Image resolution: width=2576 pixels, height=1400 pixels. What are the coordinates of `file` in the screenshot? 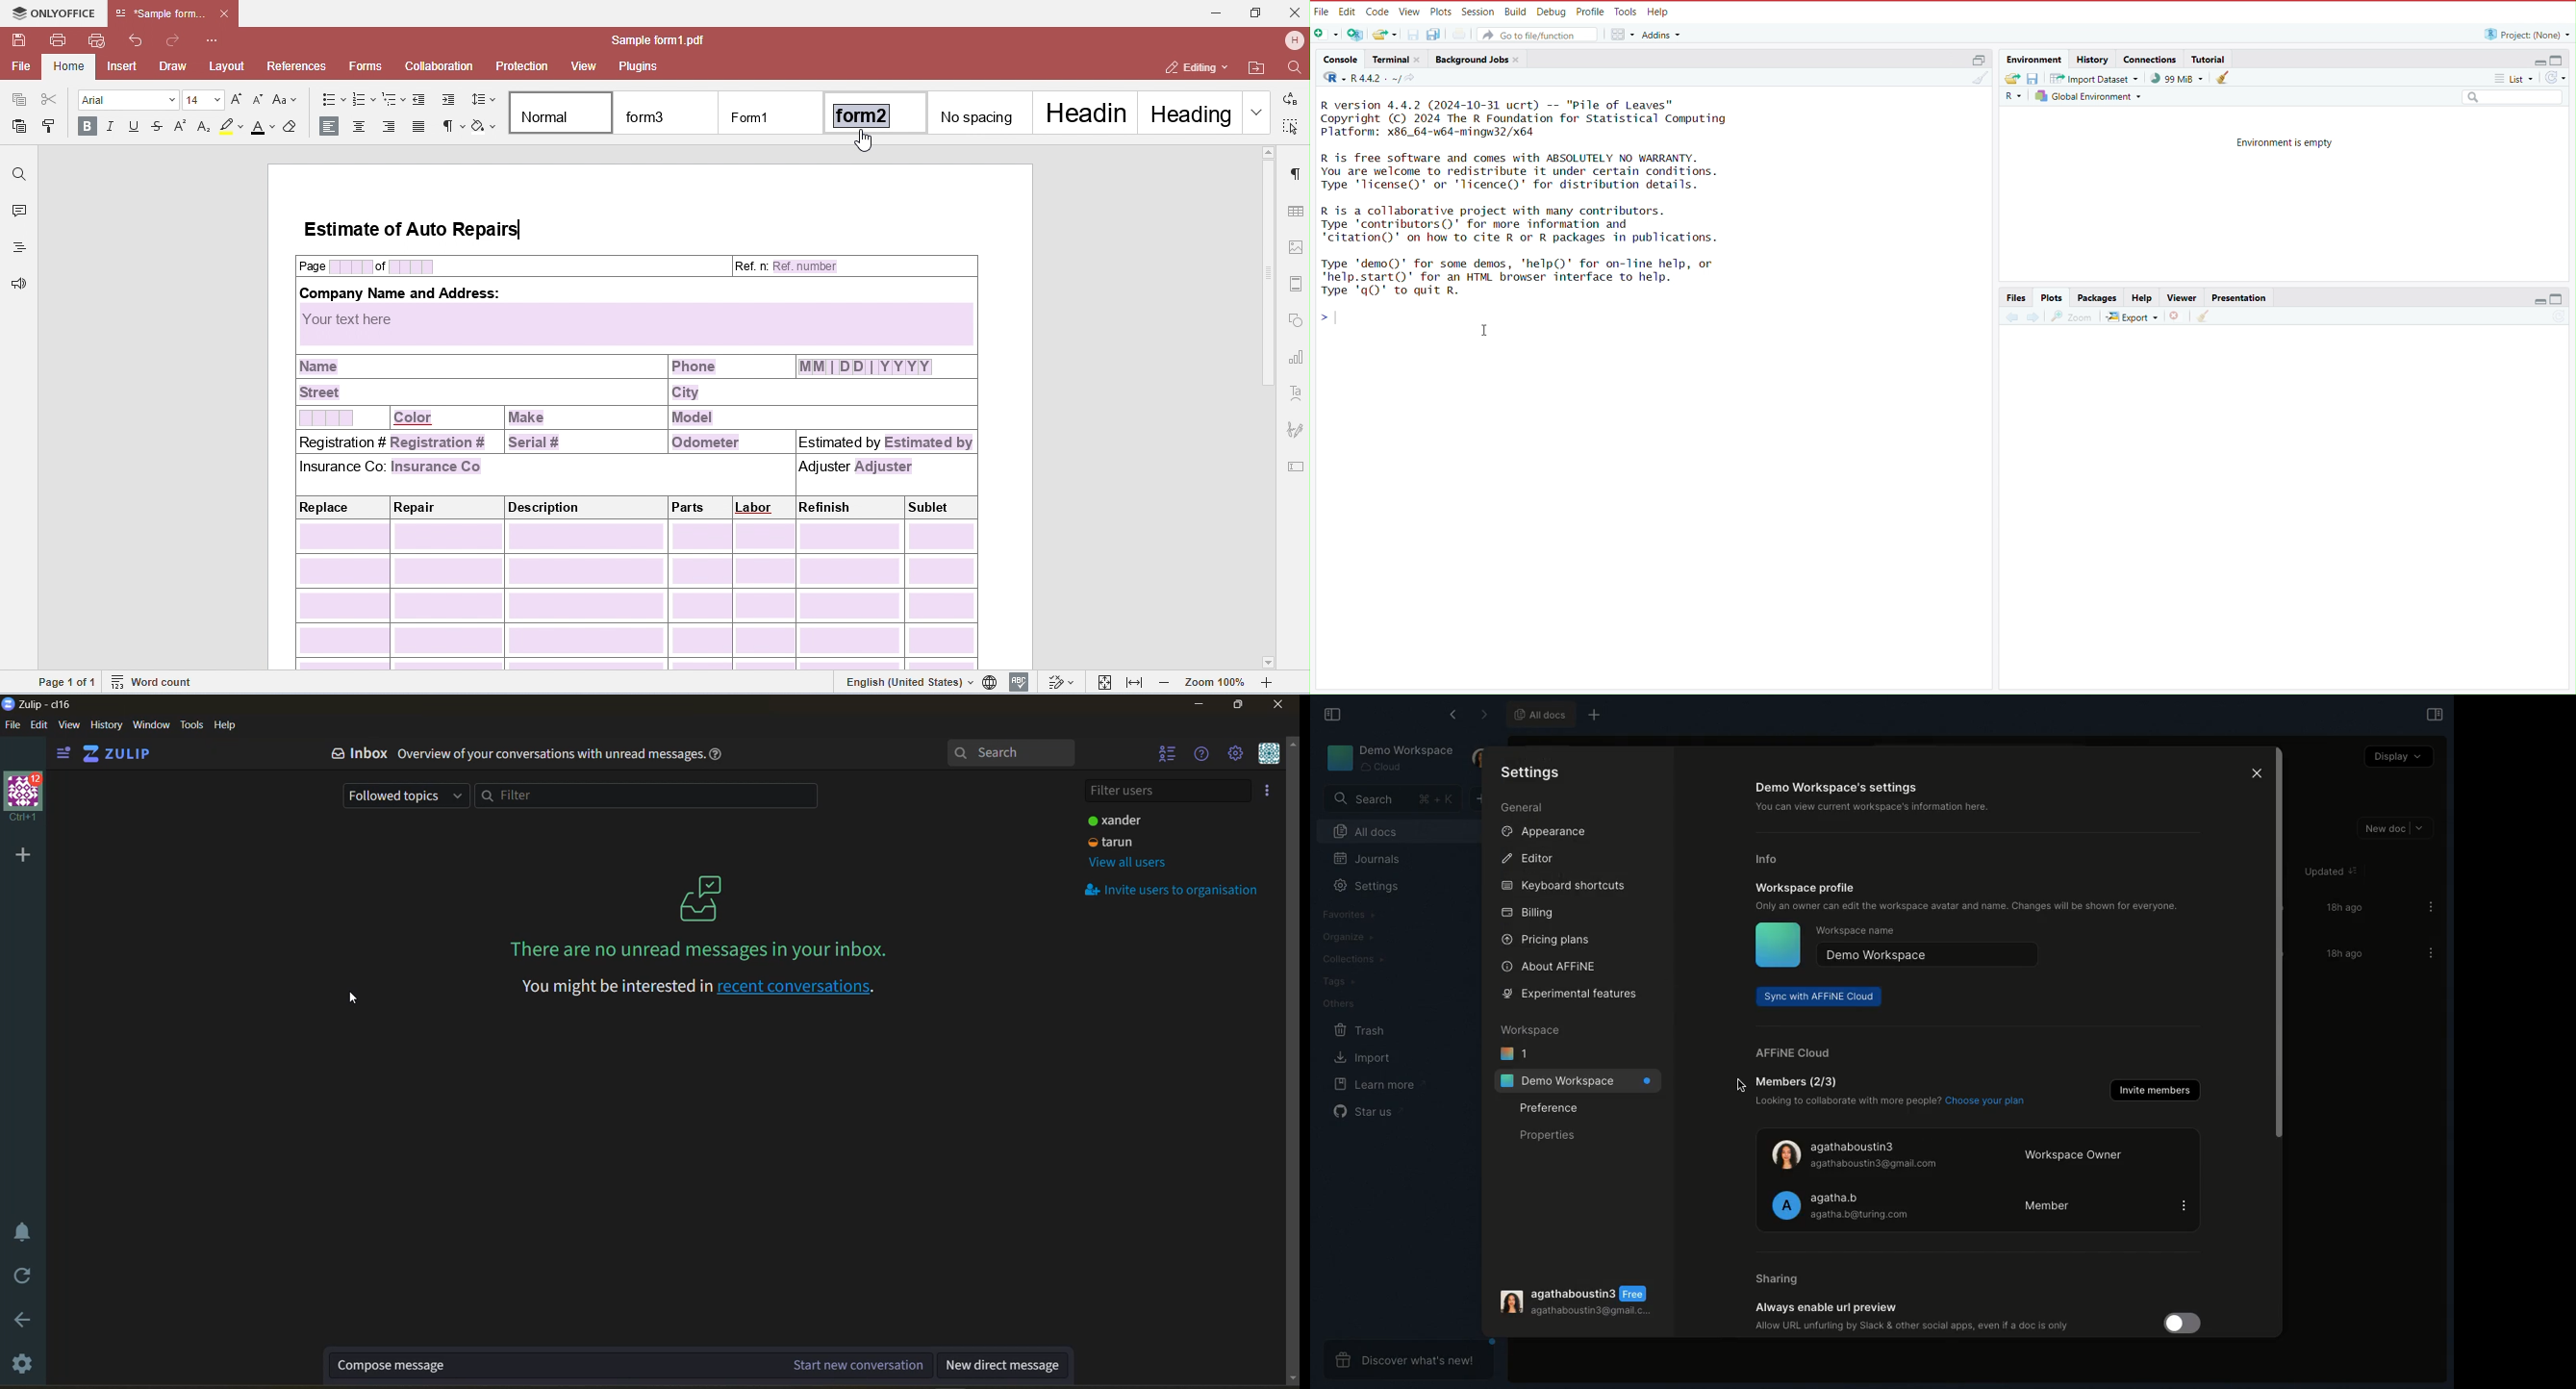 It's located at (1322, 11).